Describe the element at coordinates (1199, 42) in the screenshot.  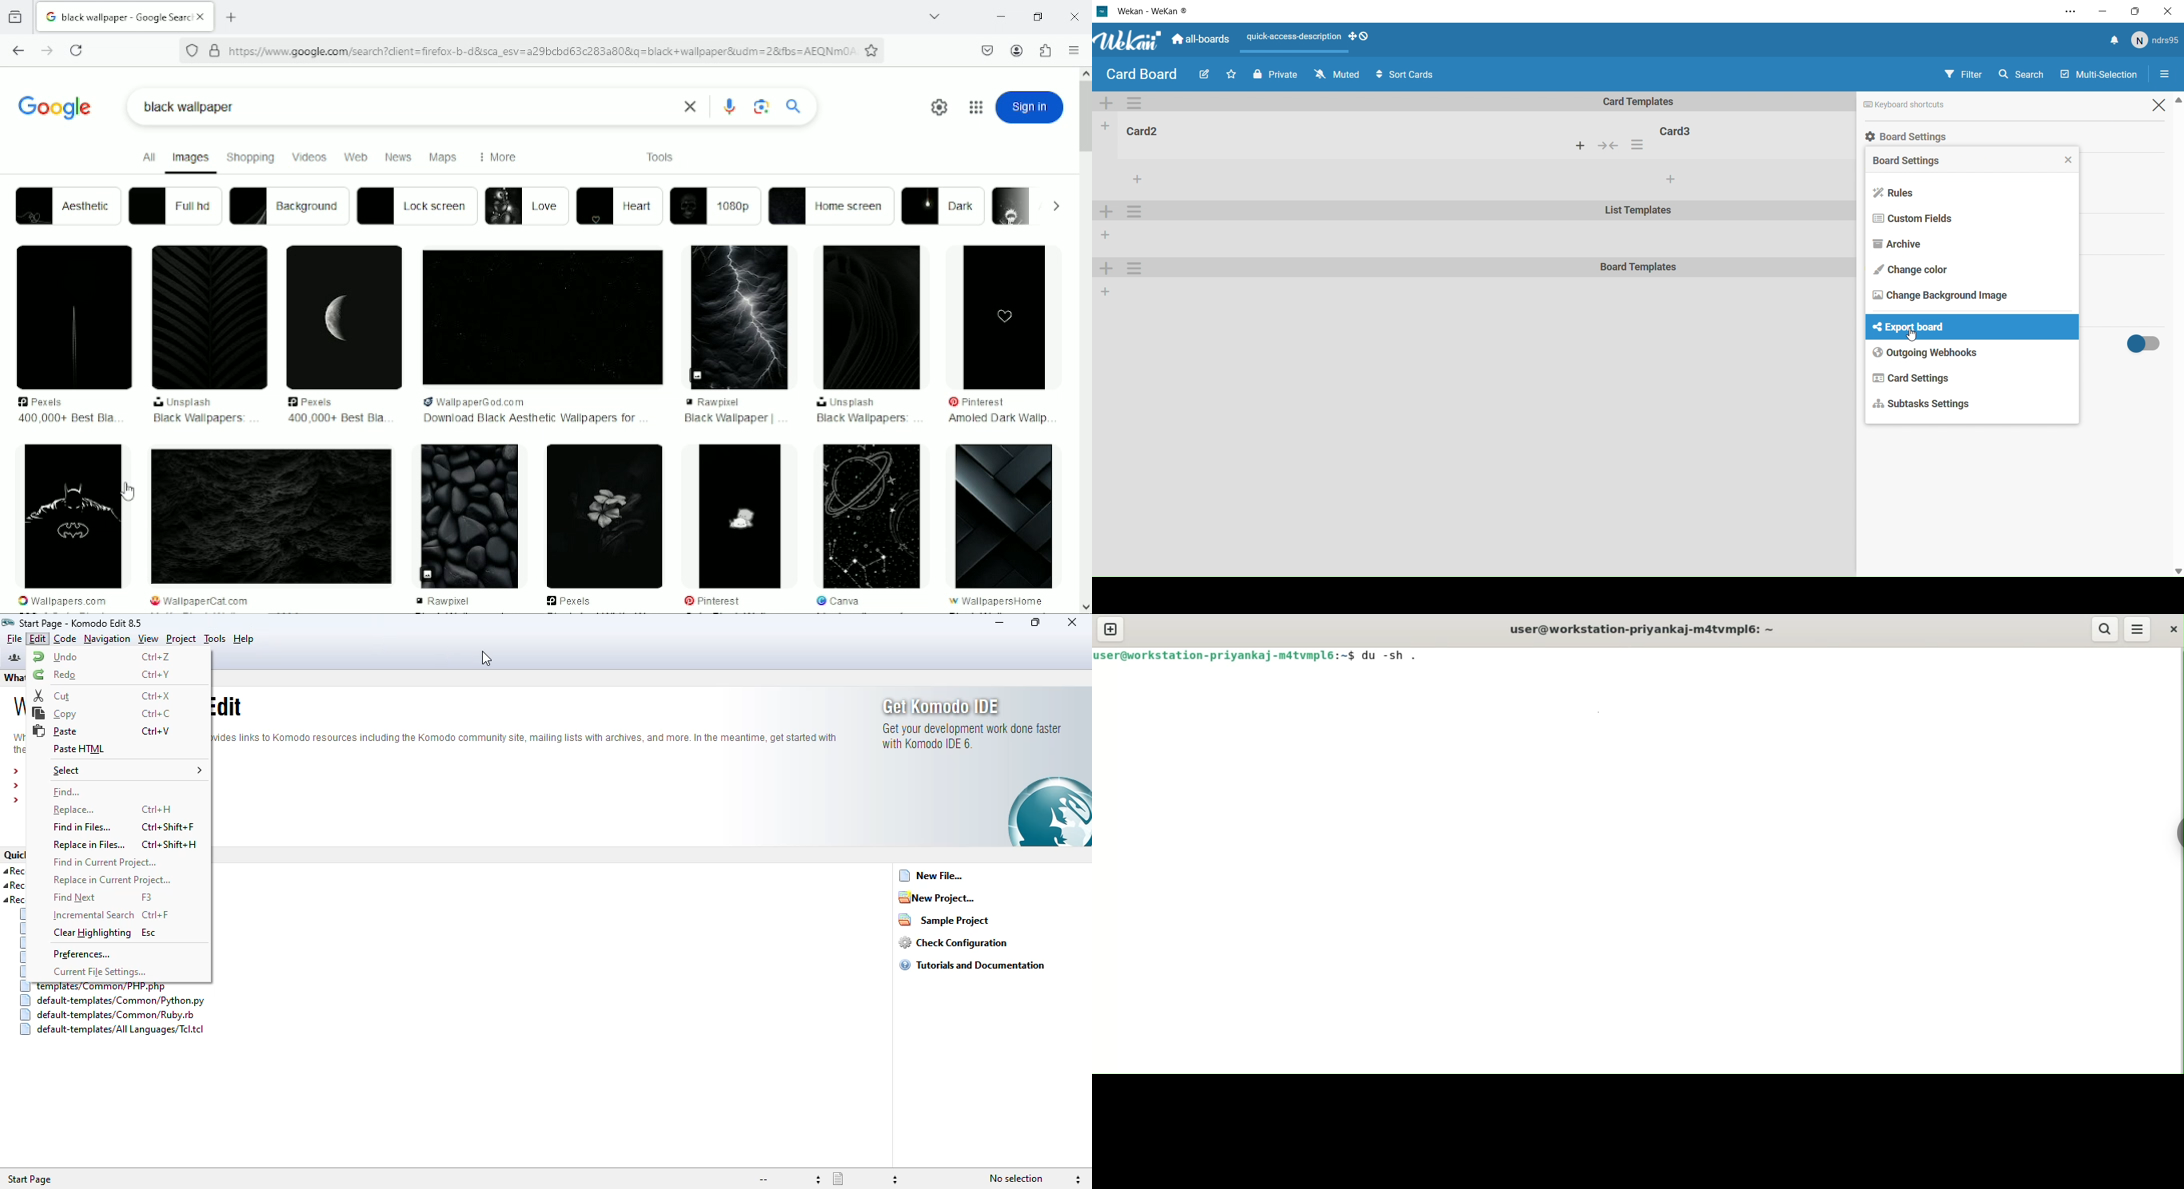
I see `` at that location.